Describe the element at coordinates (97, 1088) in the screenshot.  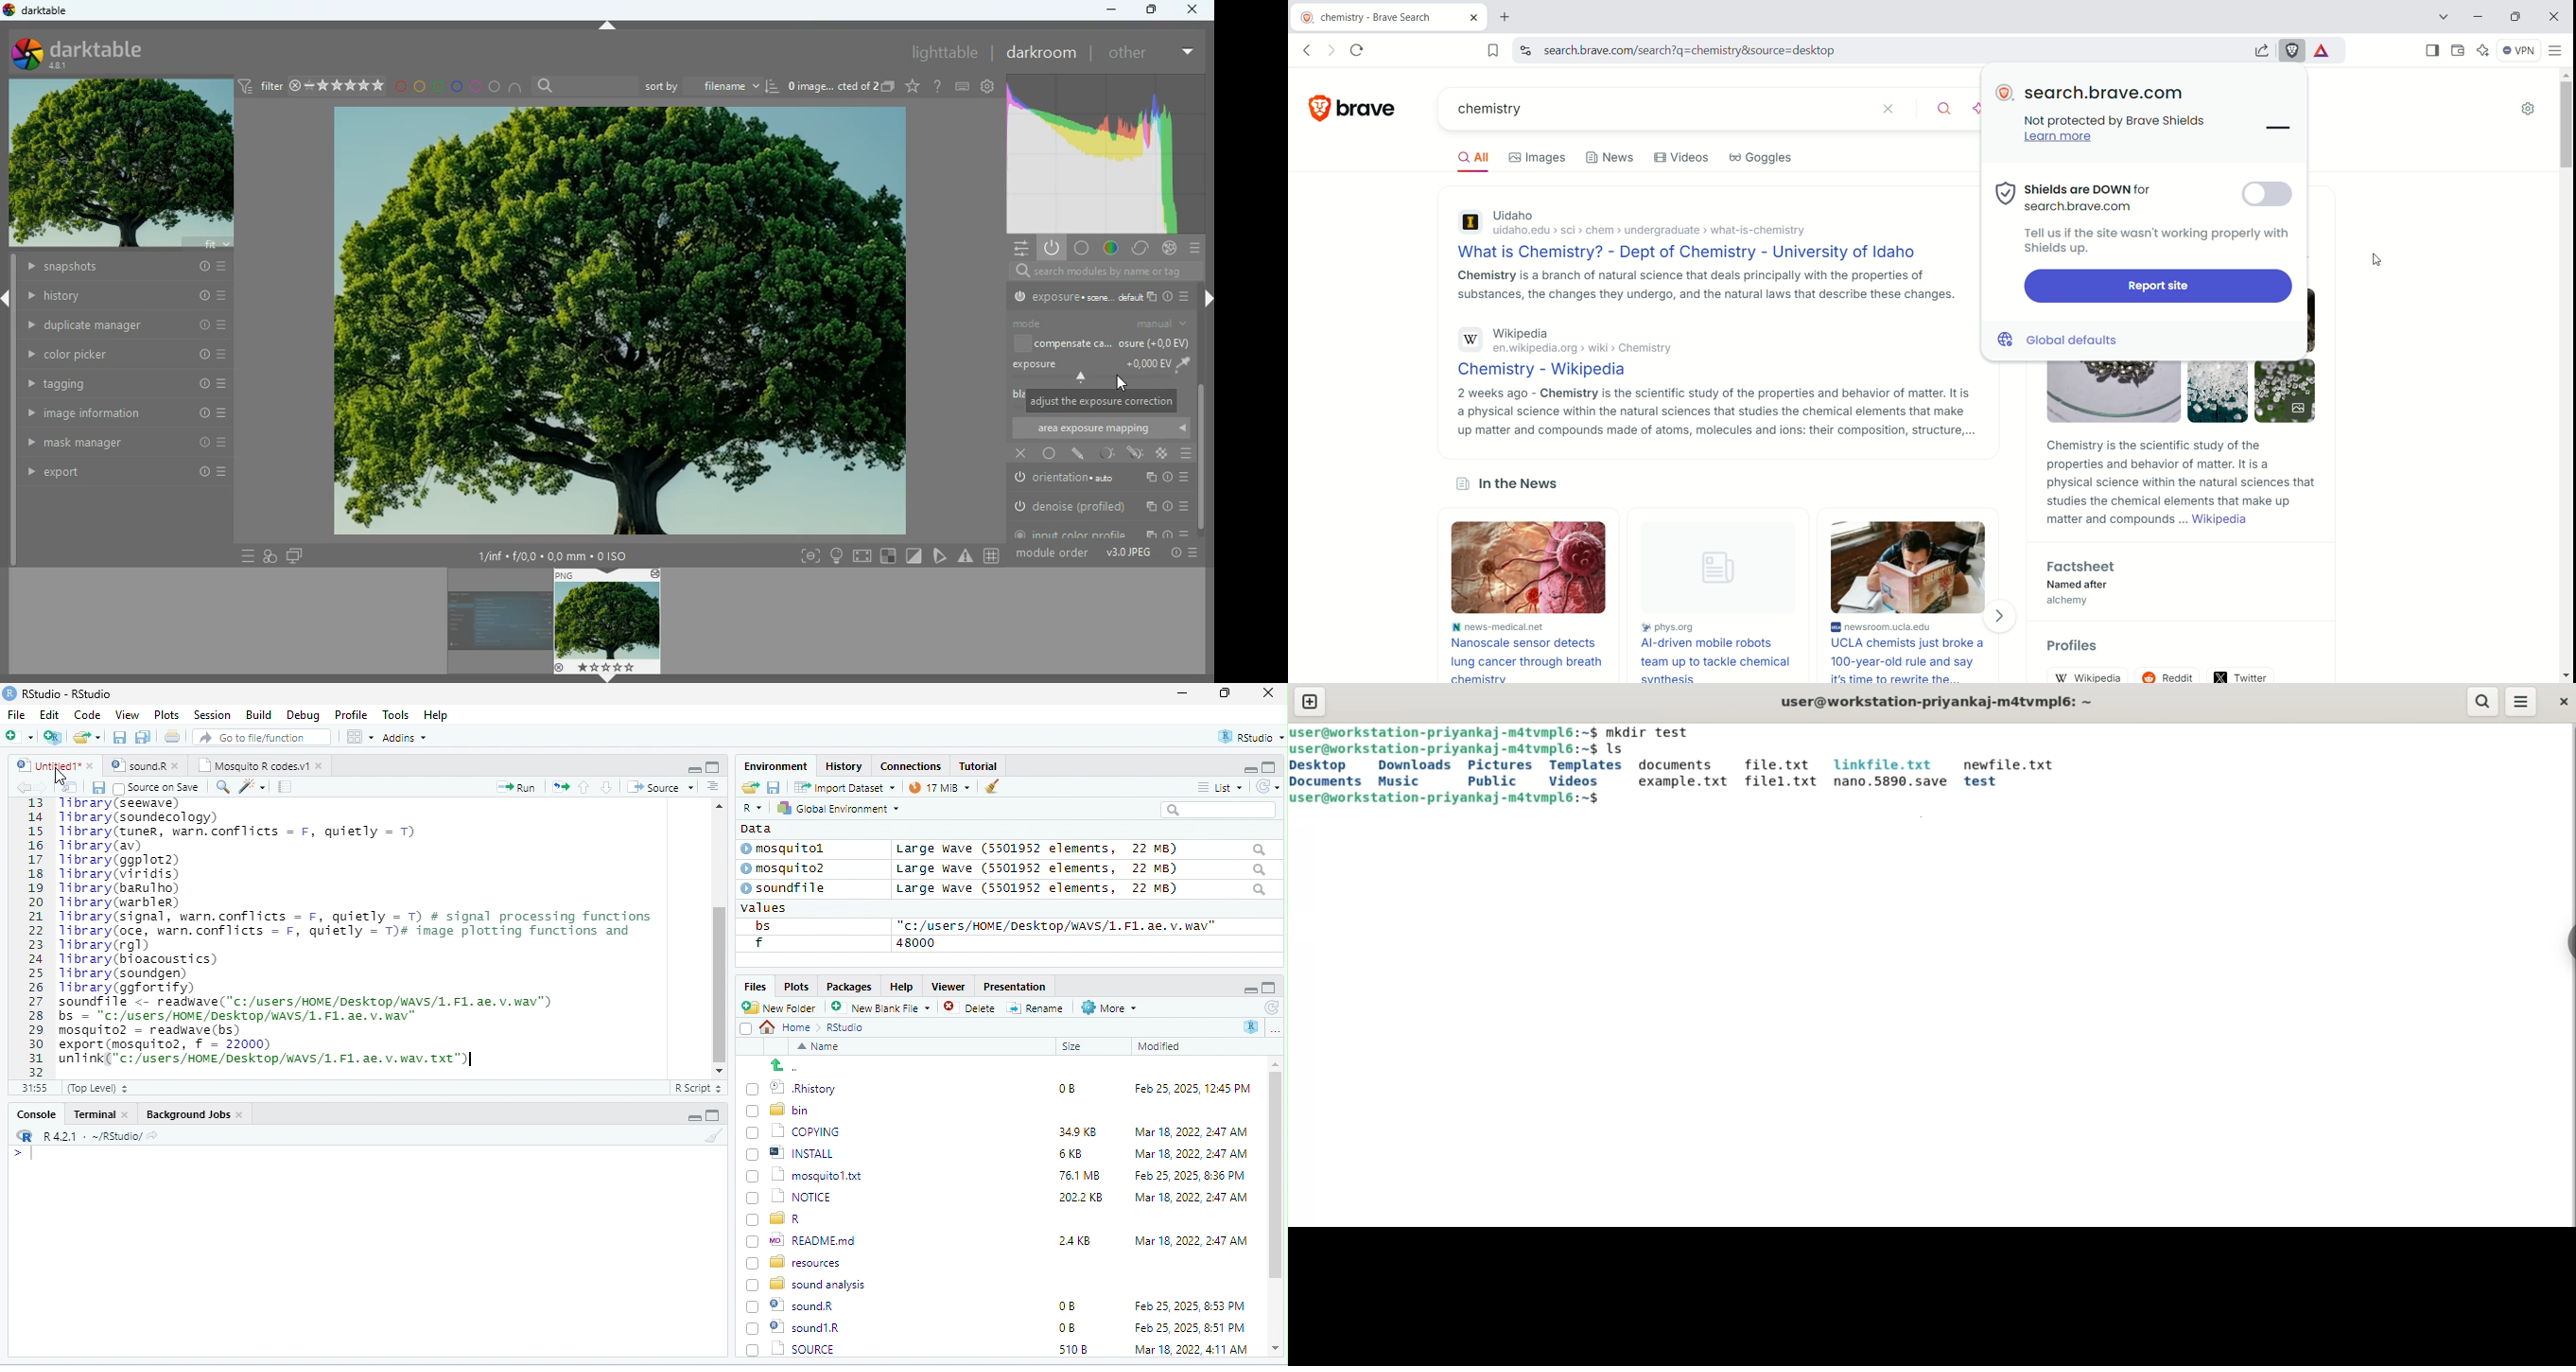
I see `(Top Level) +` at that location.